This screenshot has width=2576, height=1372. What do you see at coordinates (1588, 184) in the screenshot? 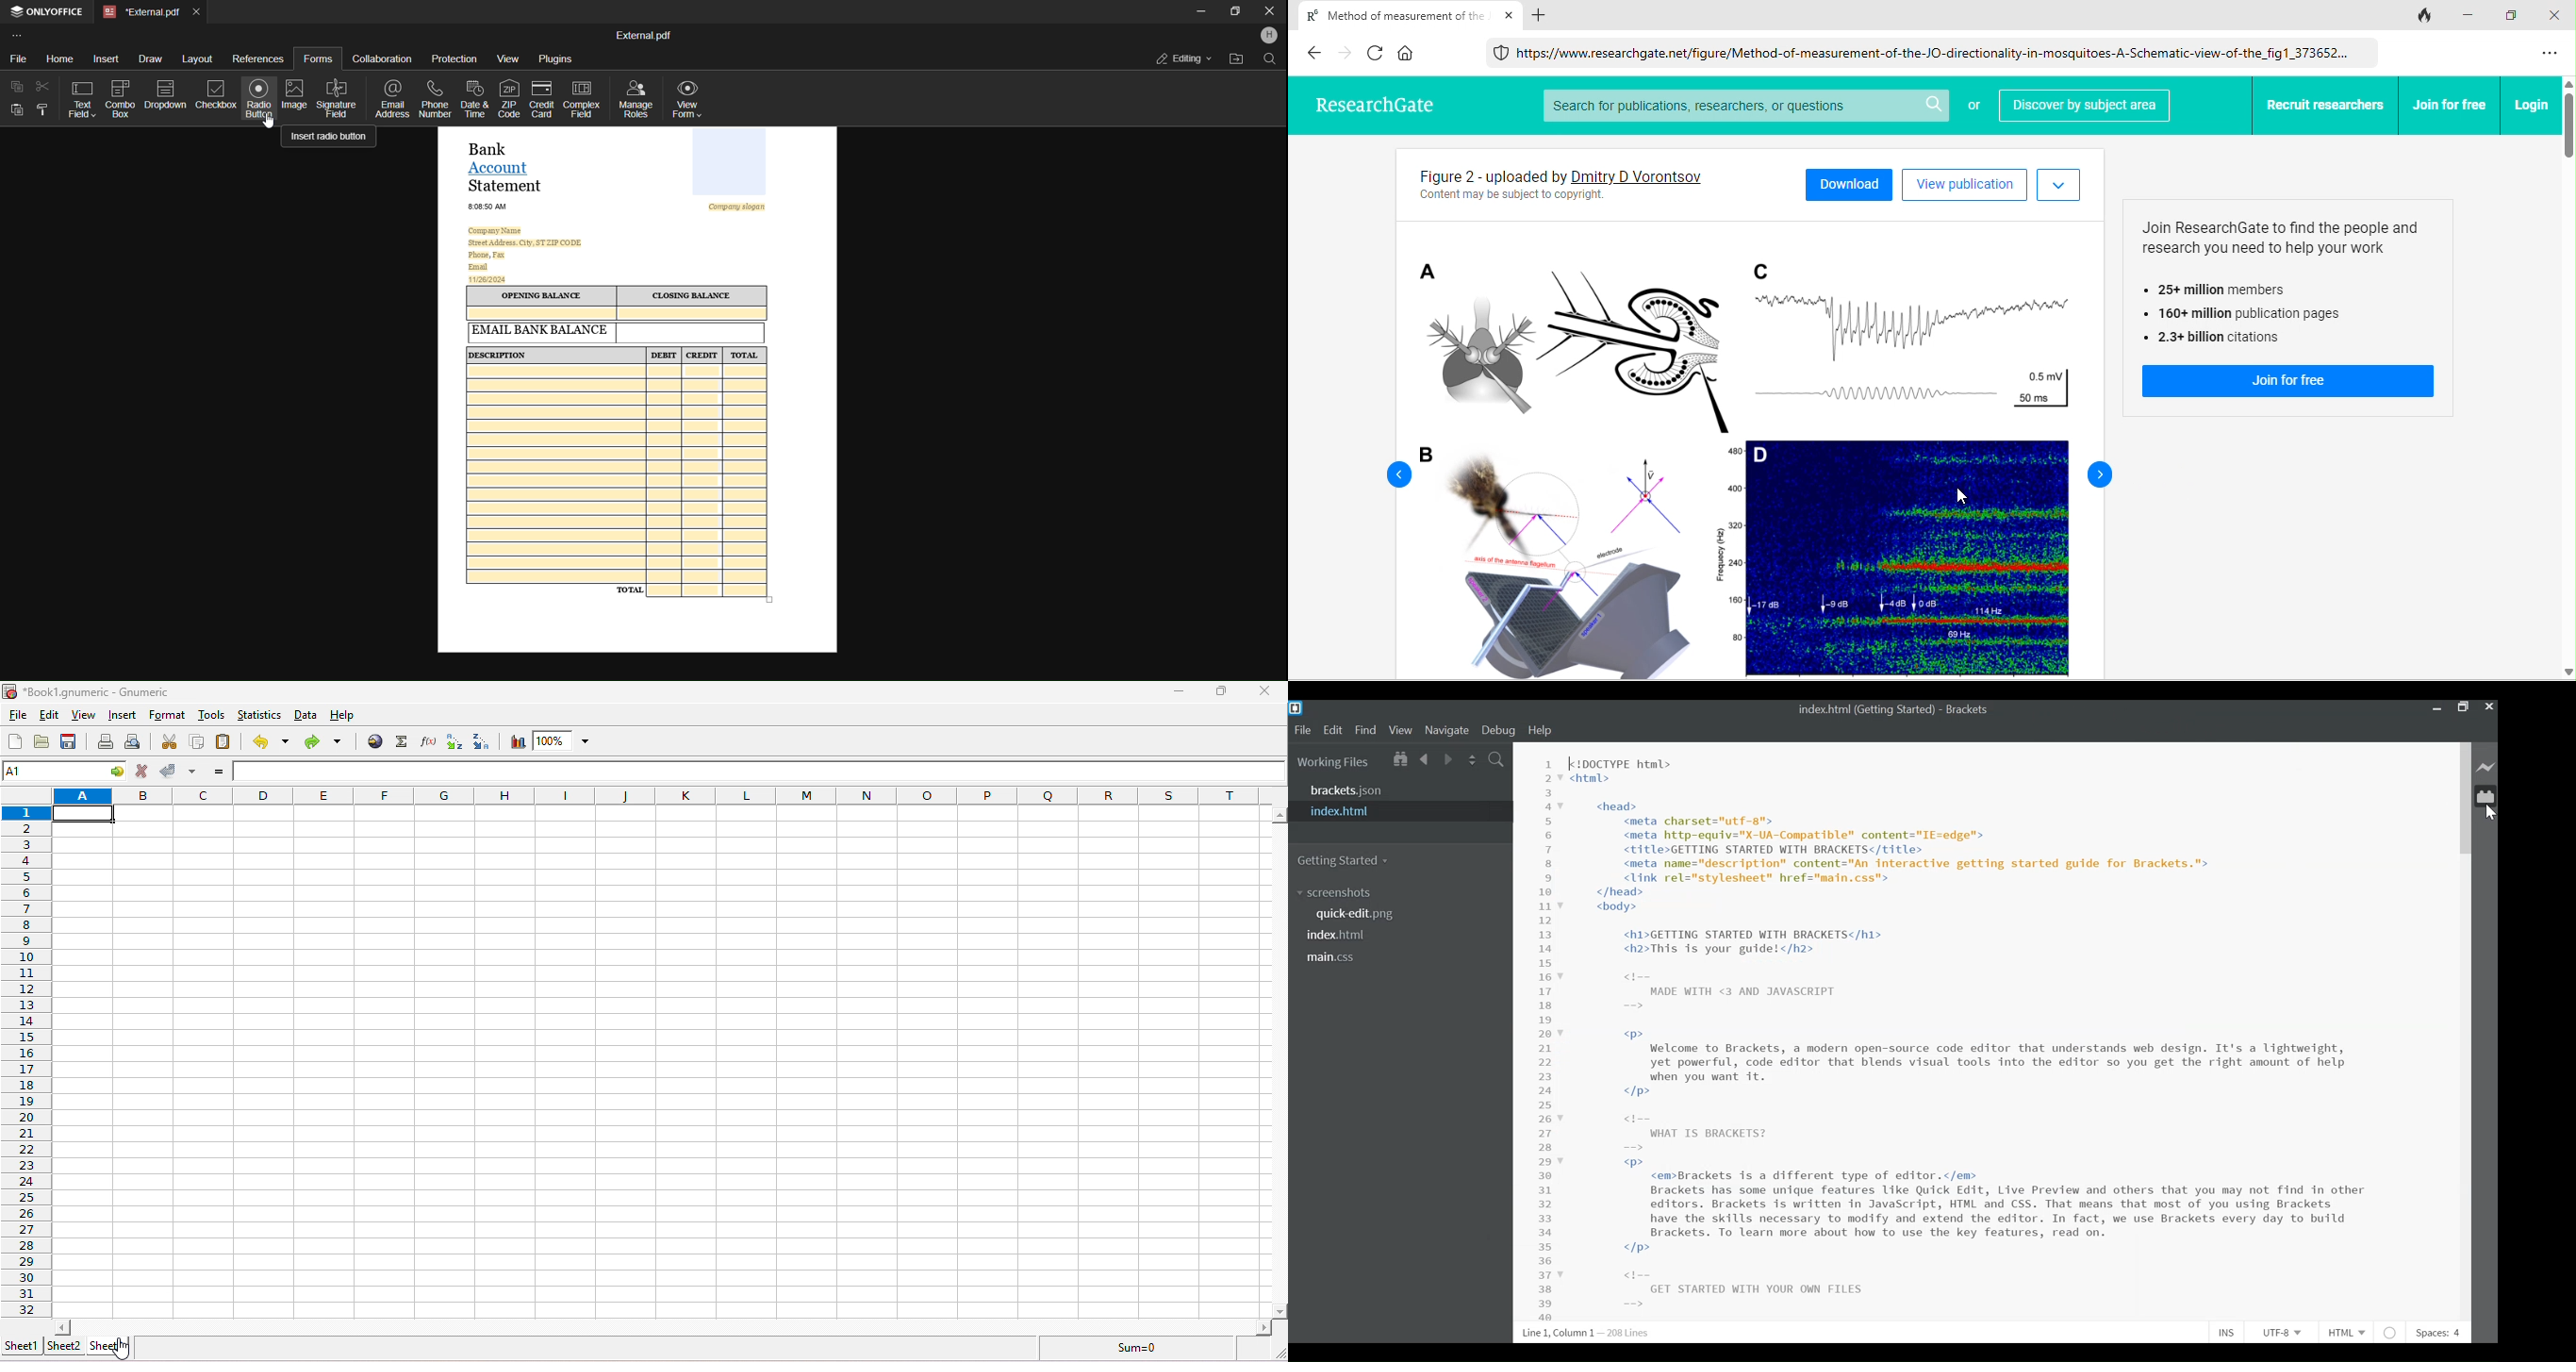
I see `Figure 2 - uploaded by Dmitry D Vorontsov - content may be subject to copyright` at bounding box center [1588, 184].